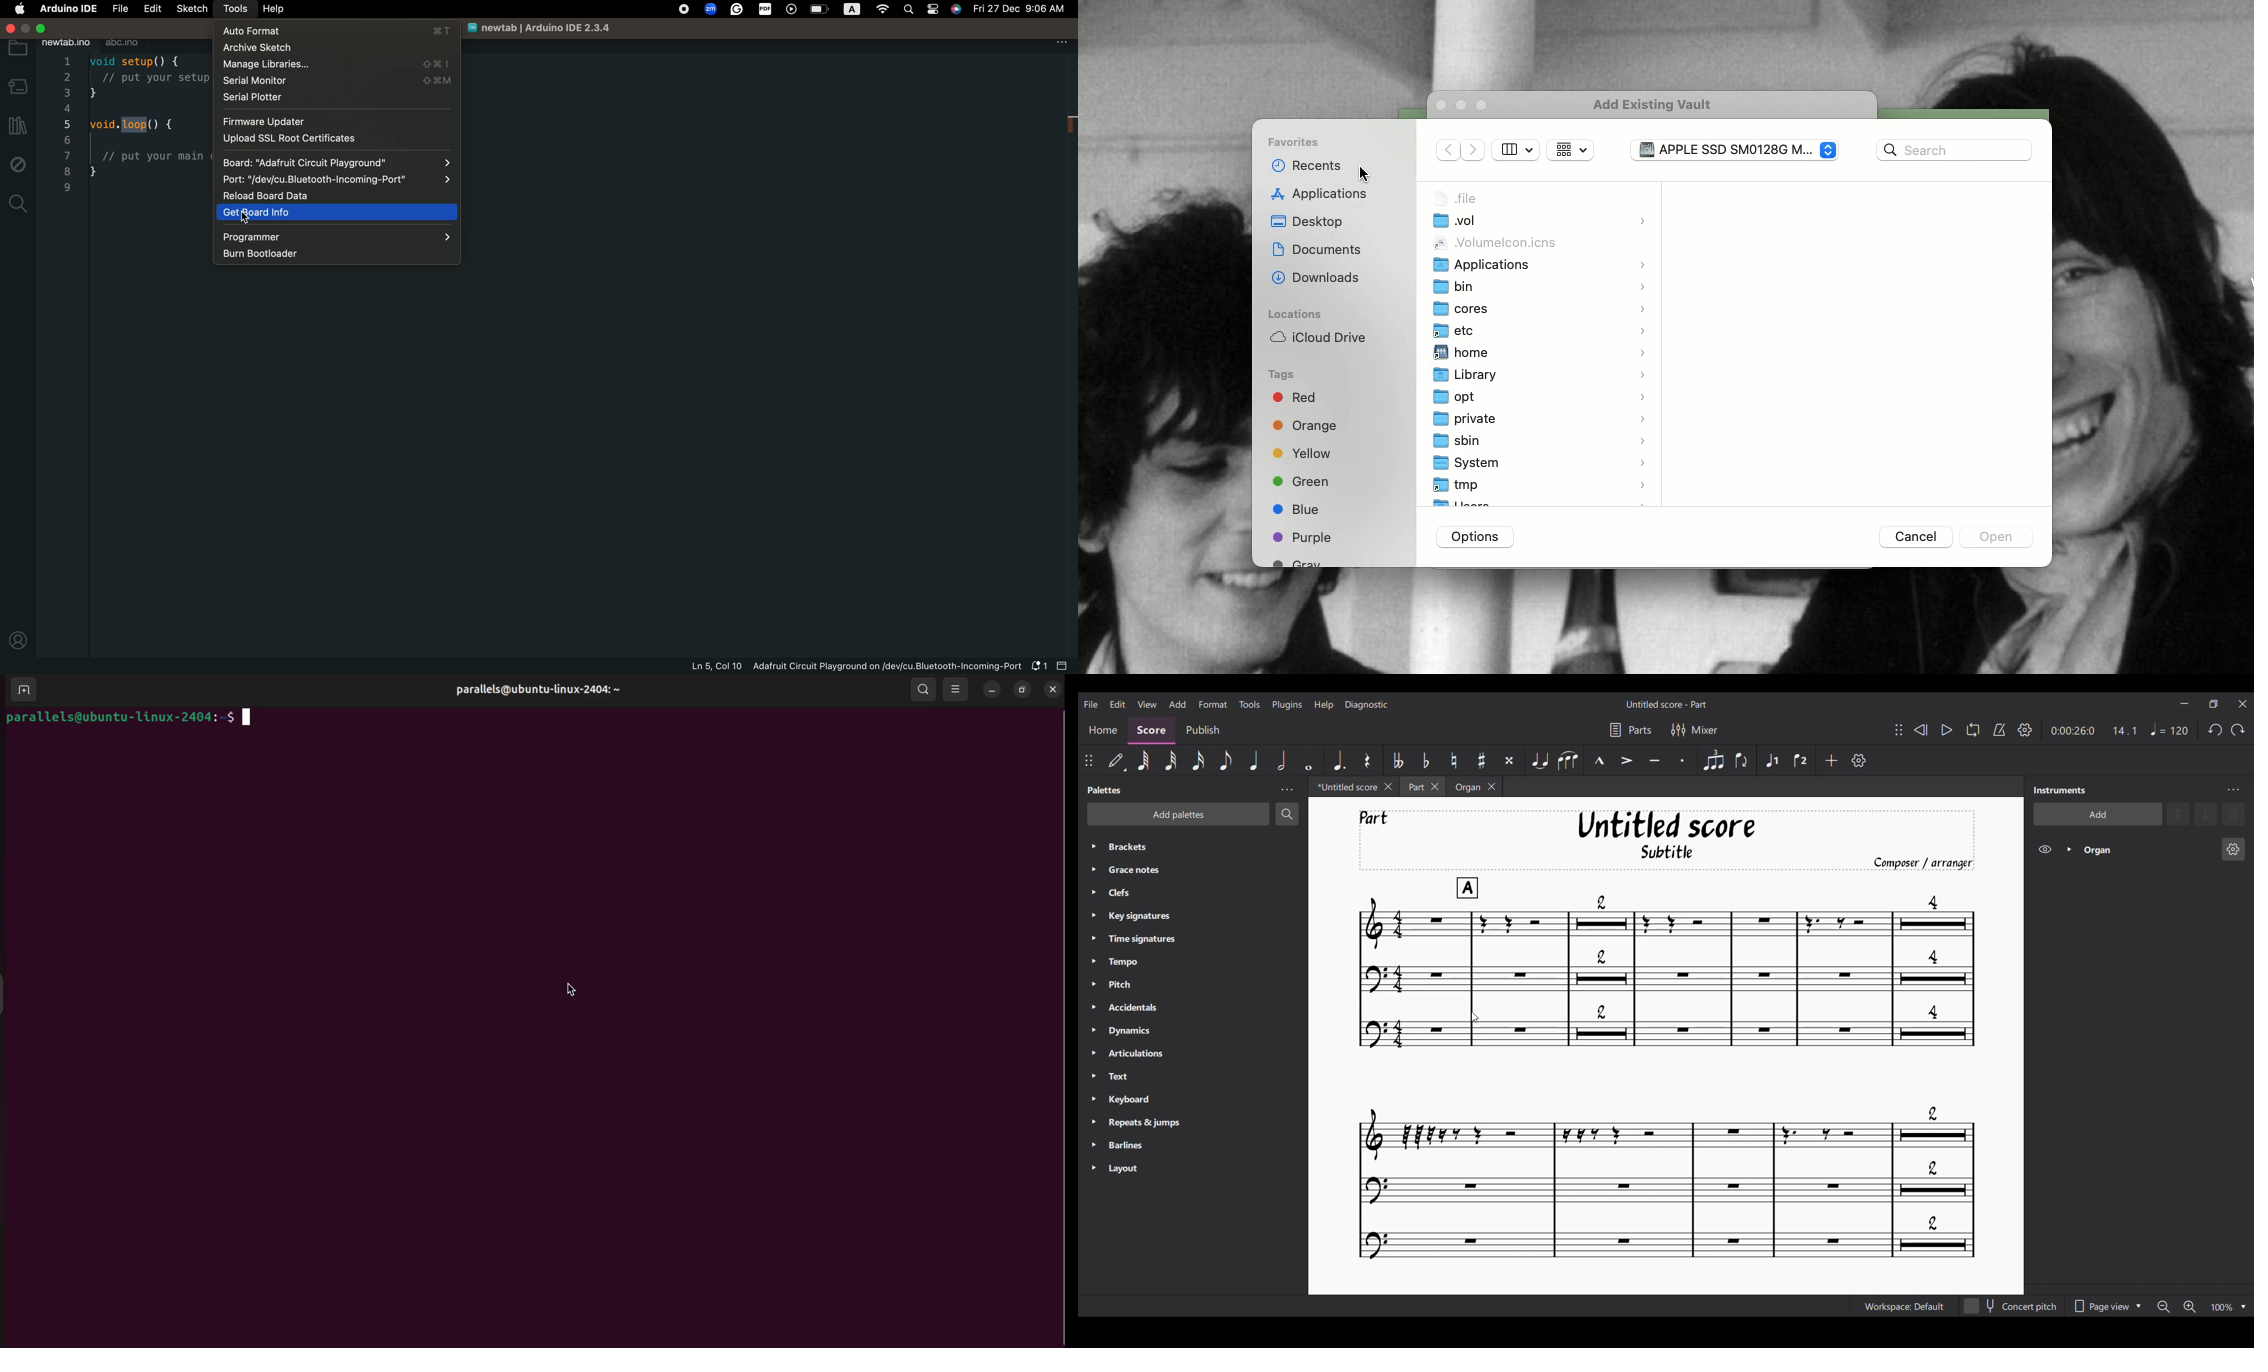  I want to click on Toggle natural, so click(1454, 760).